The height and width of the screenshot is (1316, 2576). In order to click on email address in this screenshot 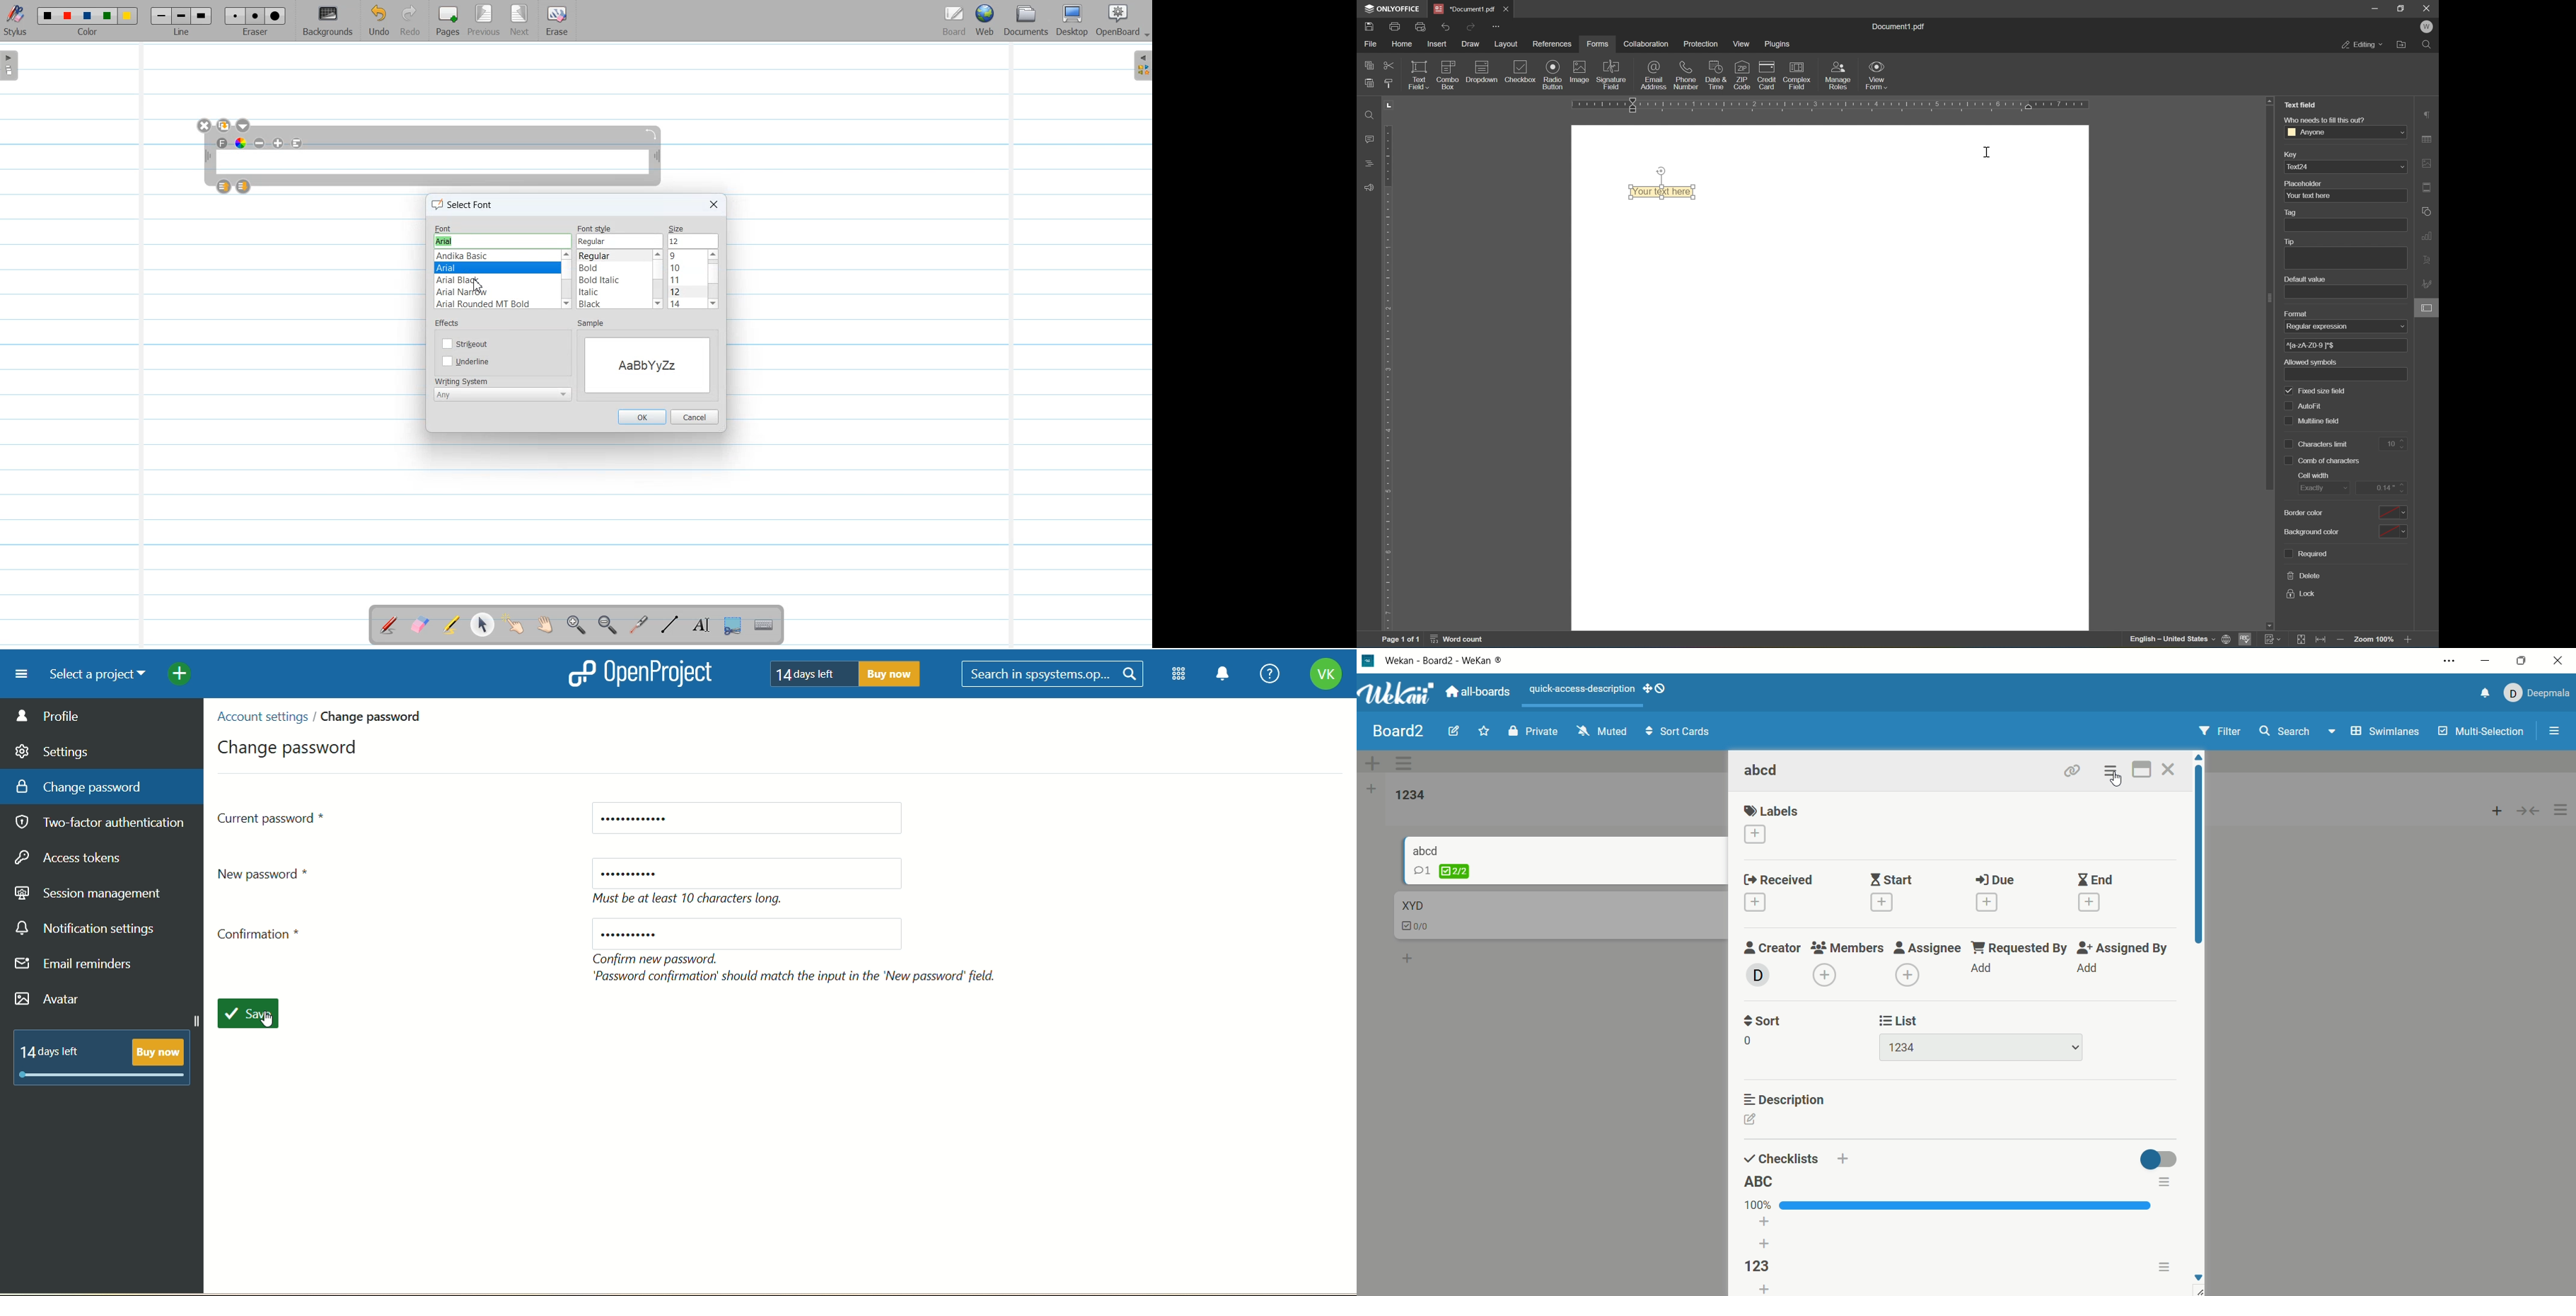, I will do `click(1654, 75)`.